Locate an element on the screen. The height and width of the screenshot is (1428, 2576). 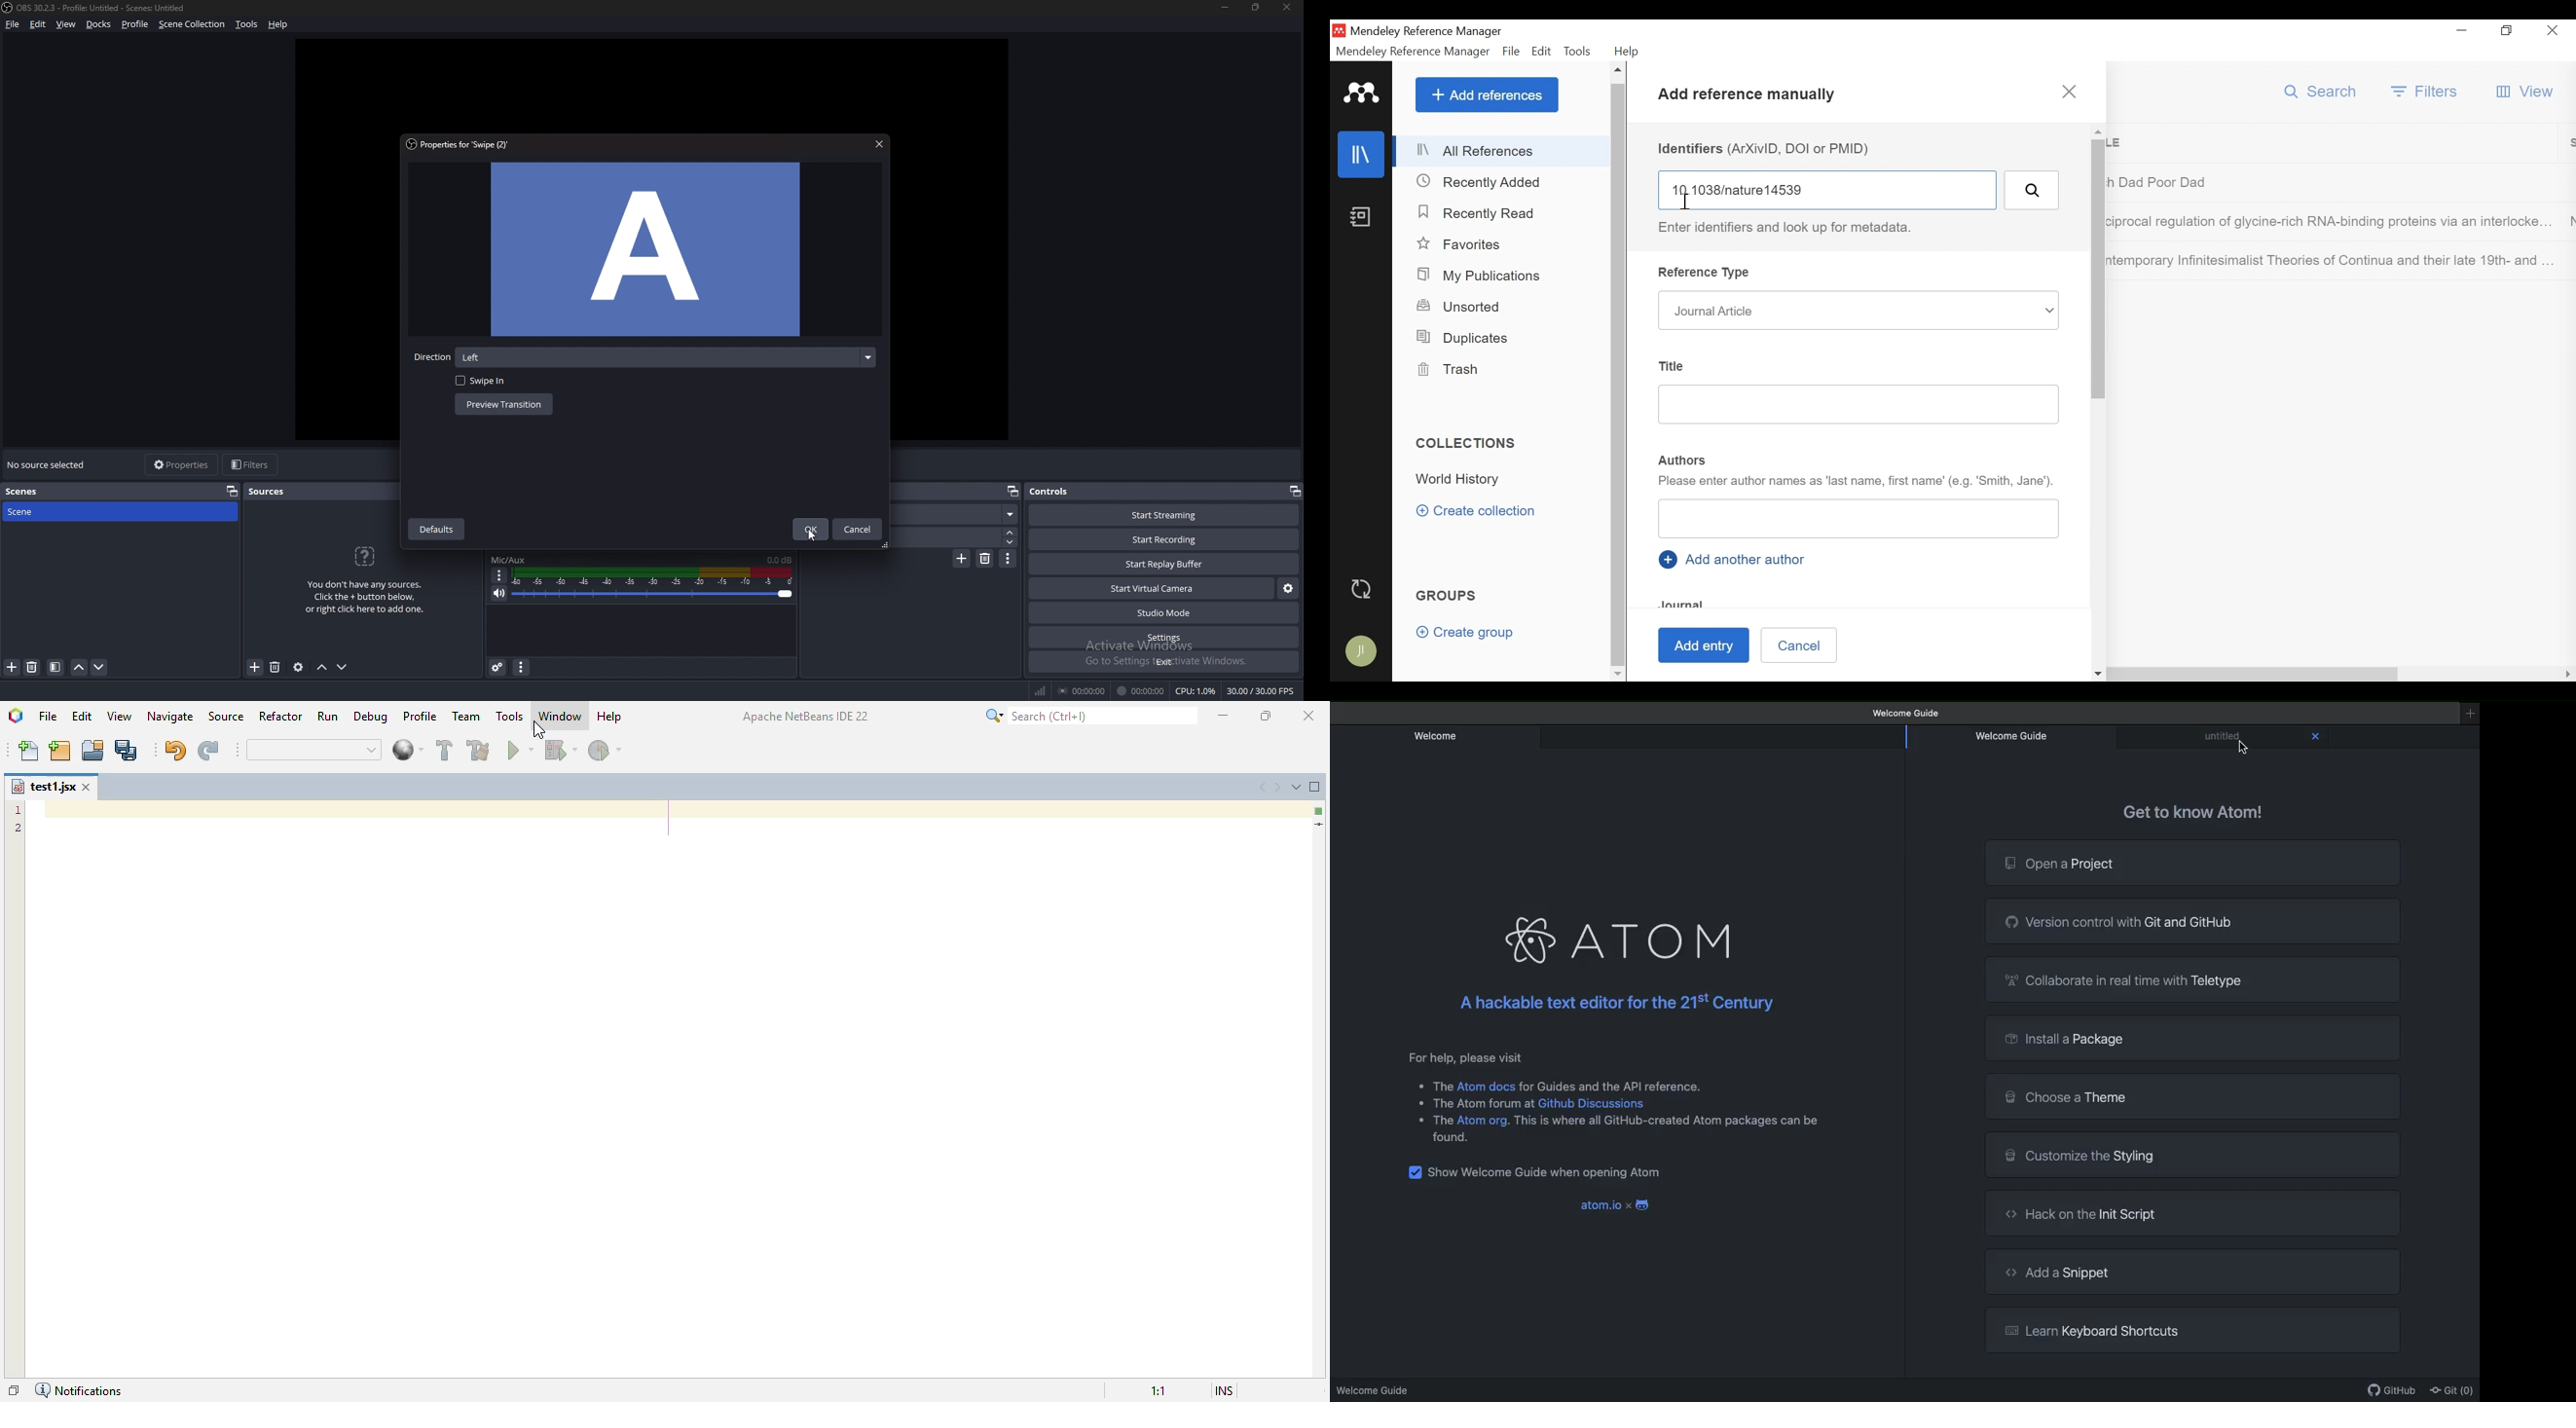
mute is located at coordinates (499, 594).